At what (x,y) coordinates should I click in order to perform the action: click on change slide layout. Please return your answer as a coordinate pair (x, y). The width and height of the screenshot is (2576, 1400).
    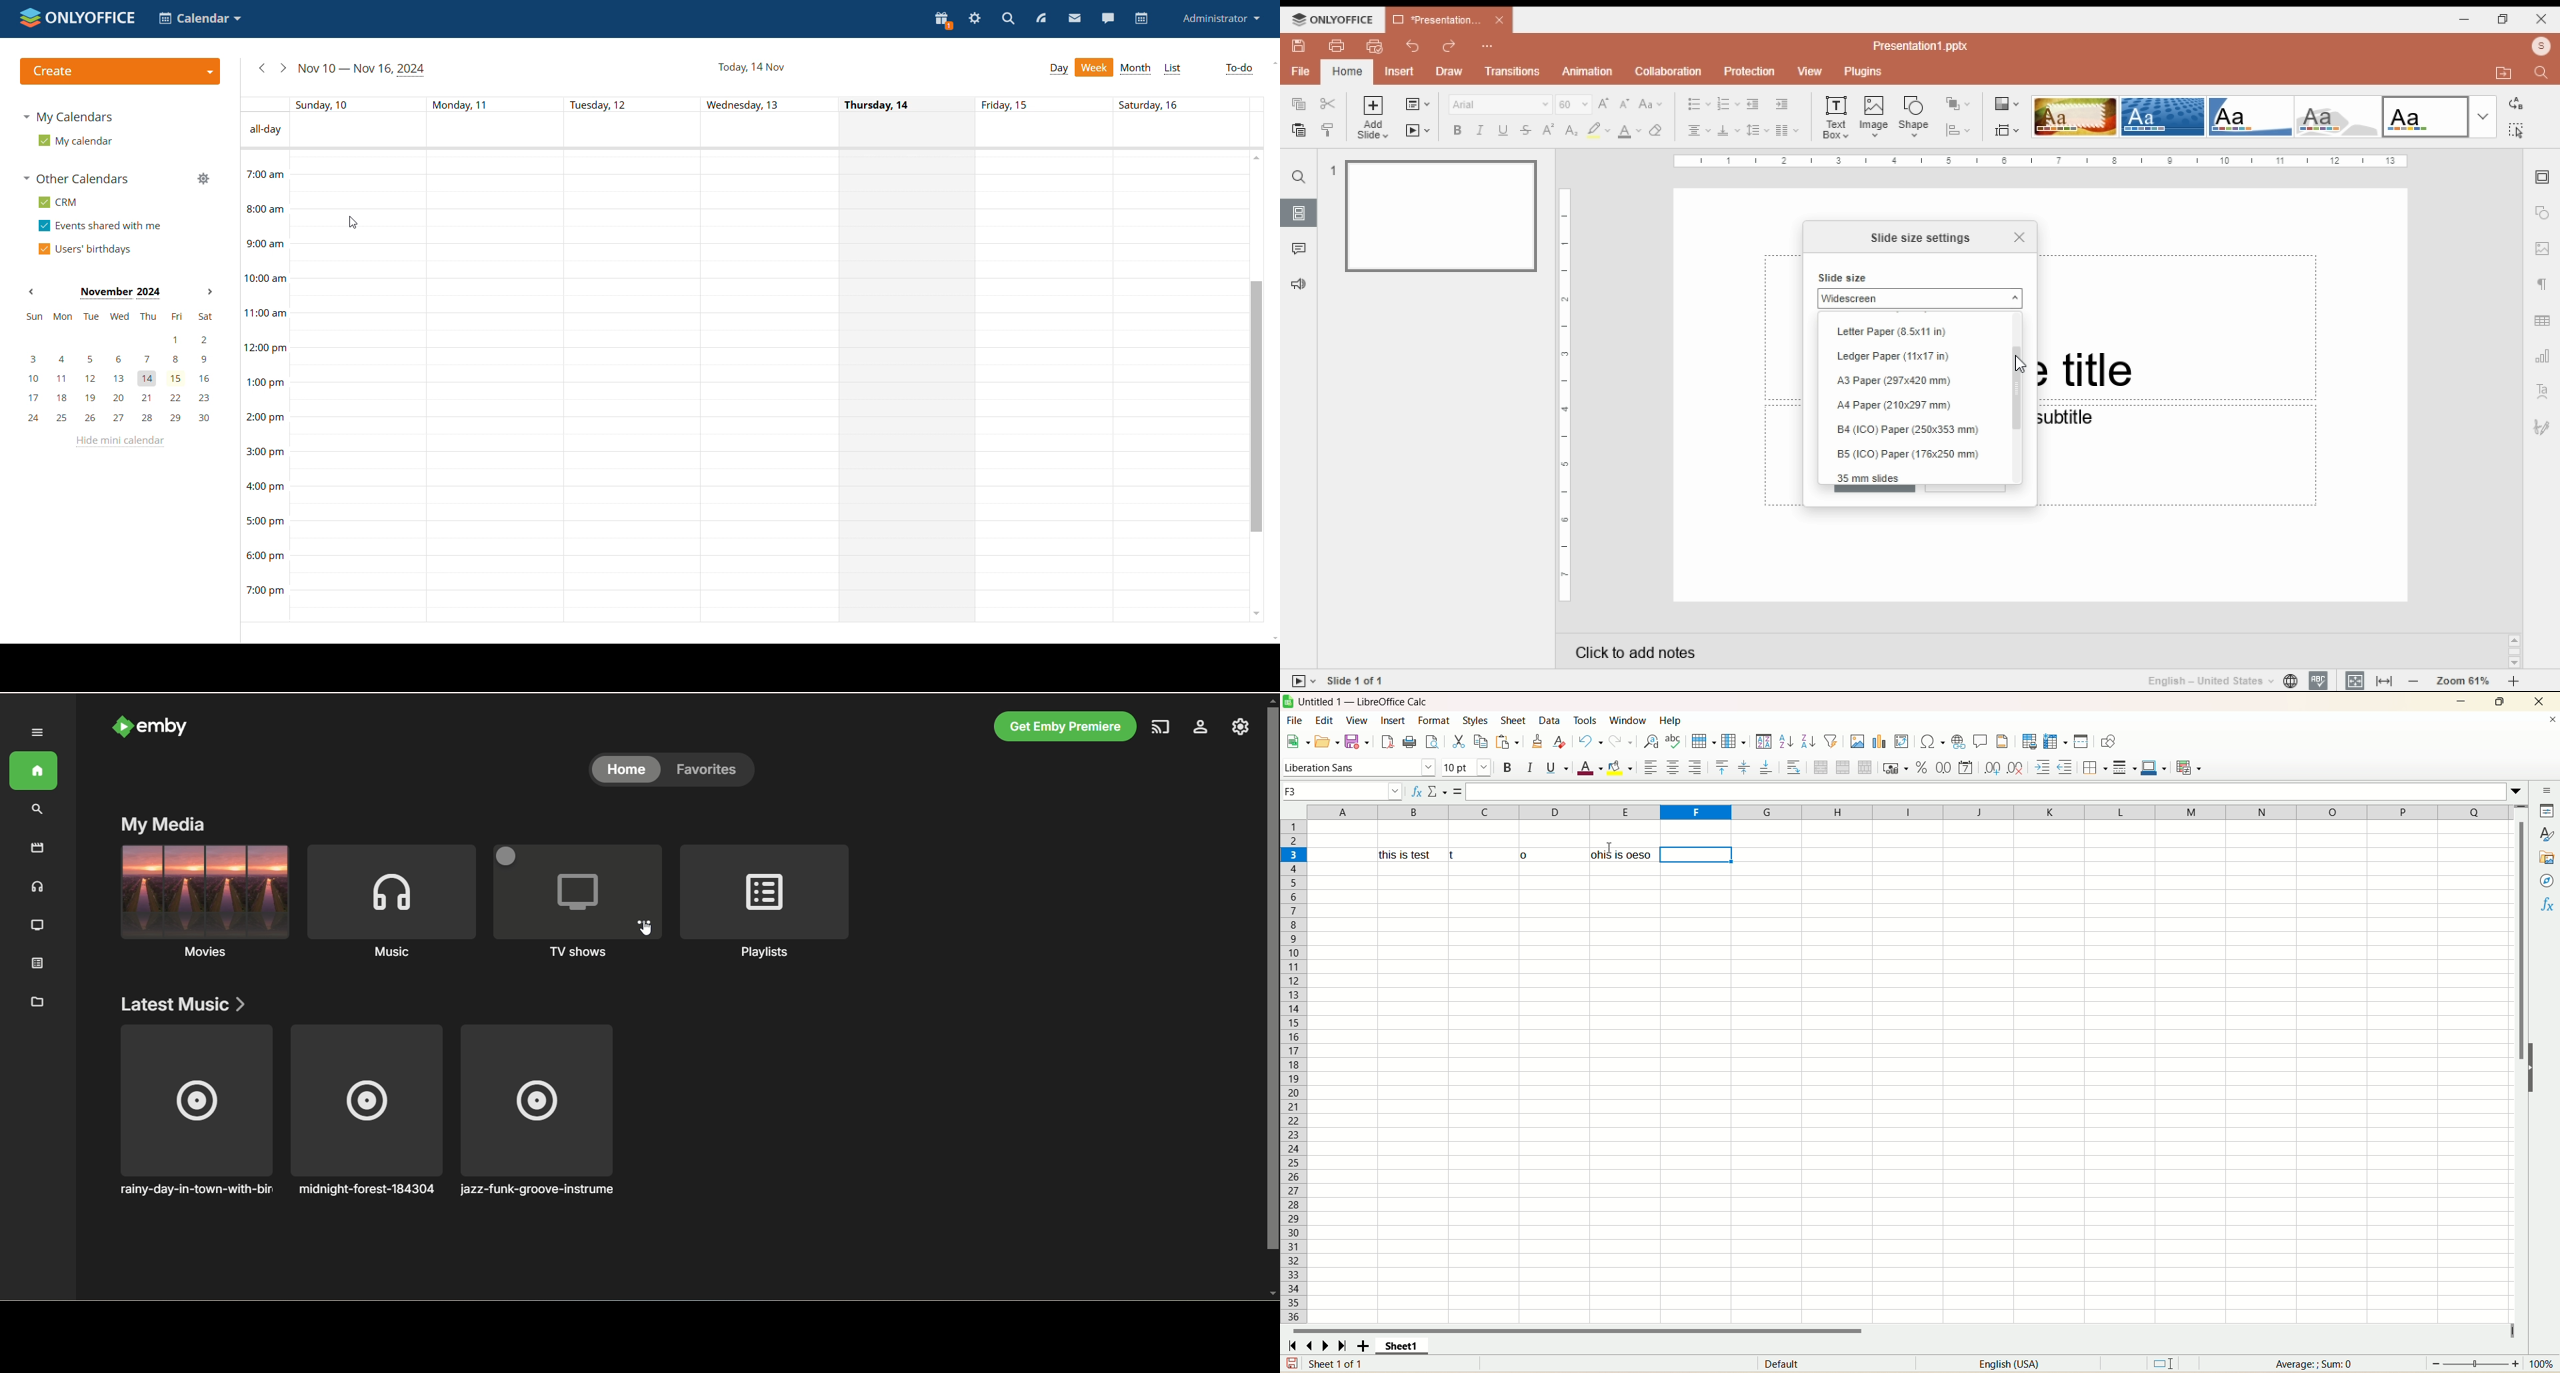
    Looking at the image, I should click on (1417, 104).